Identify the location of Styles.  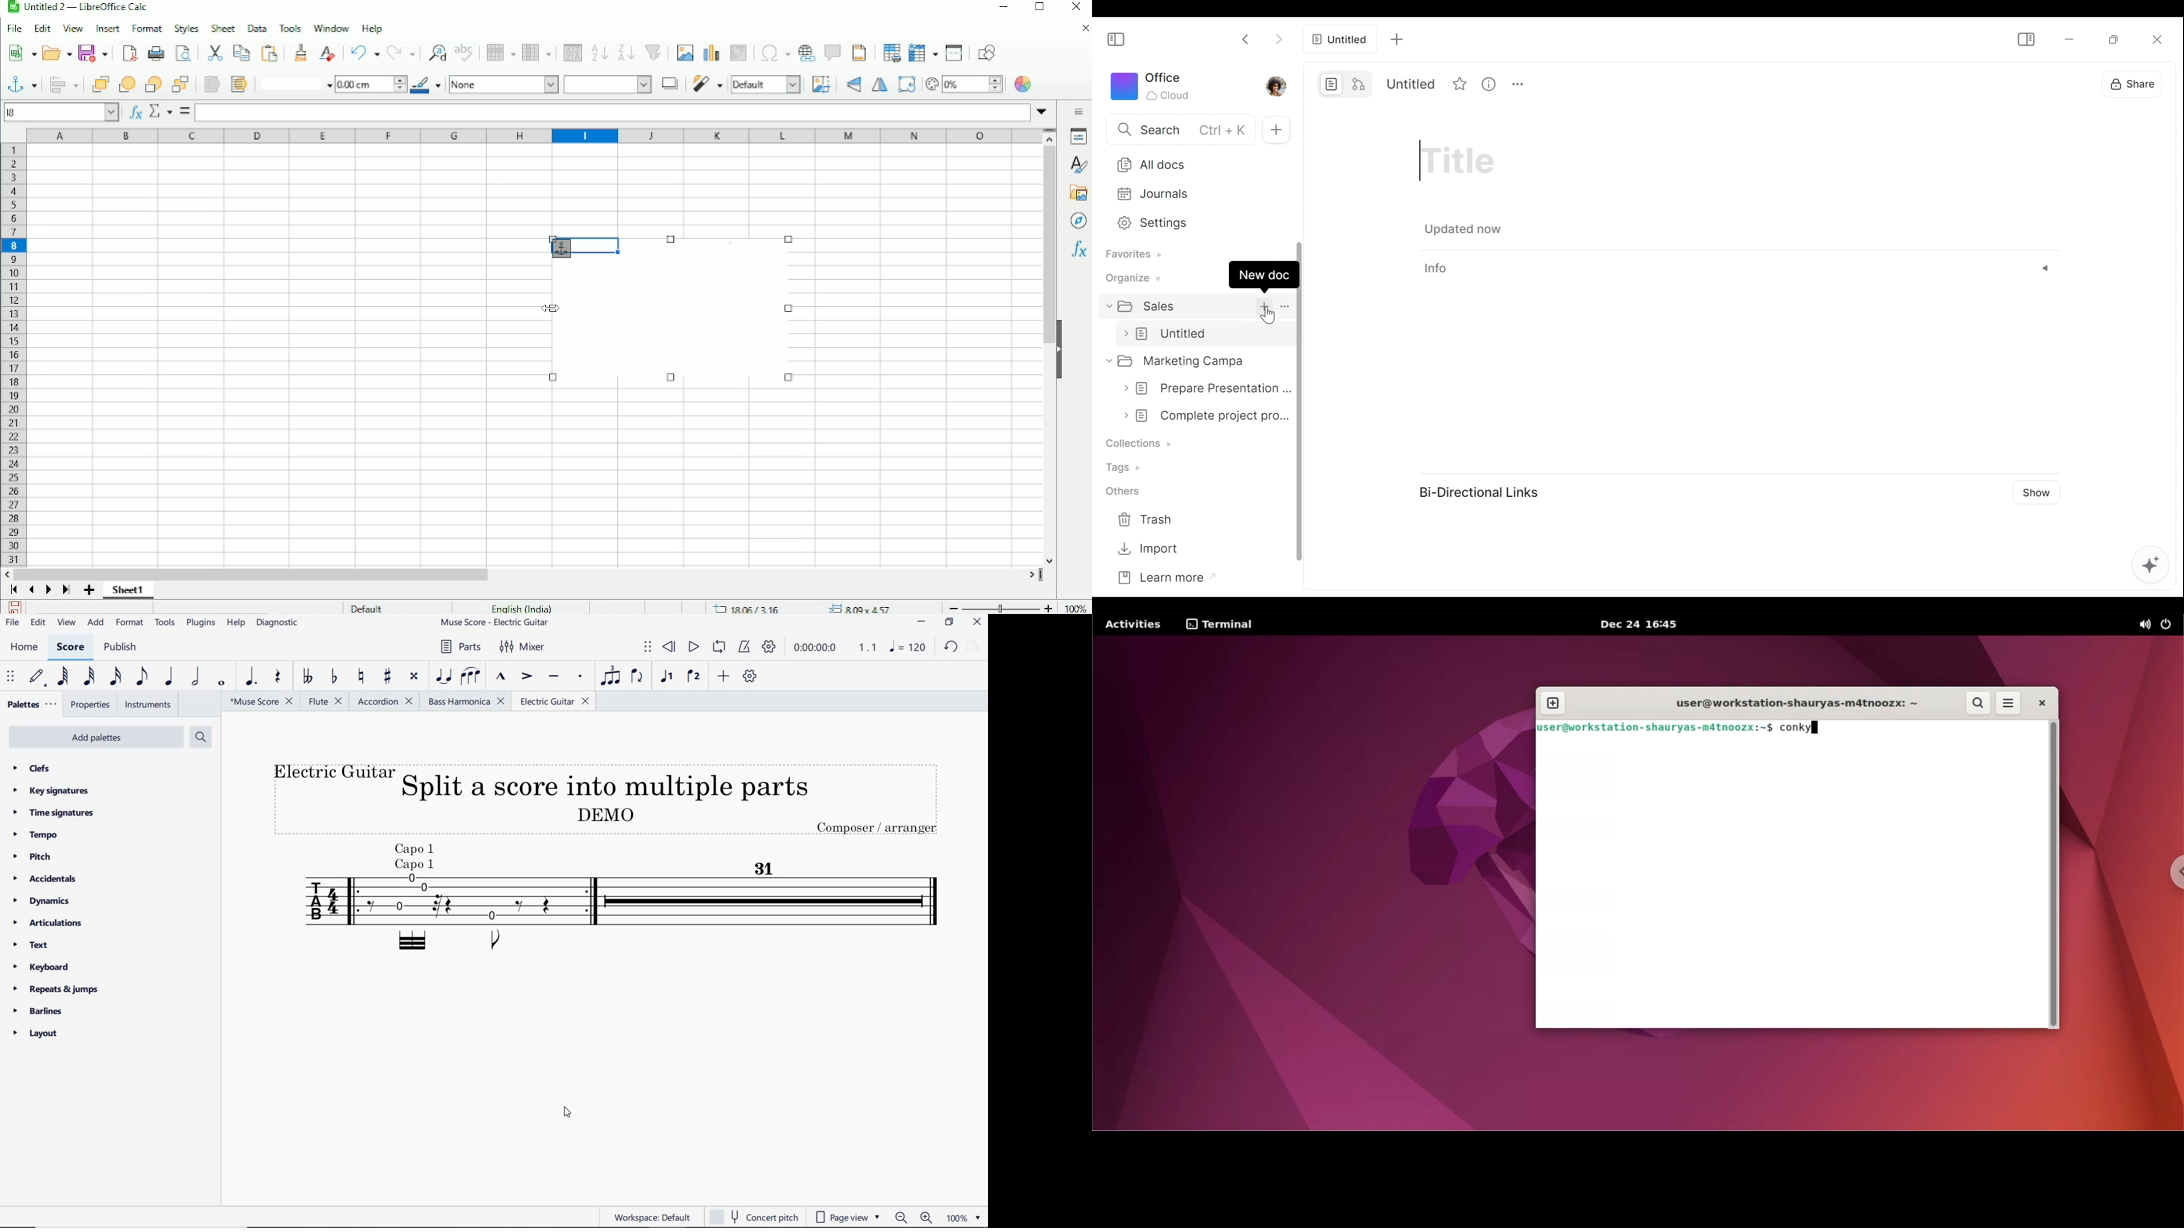
(1076, 164).